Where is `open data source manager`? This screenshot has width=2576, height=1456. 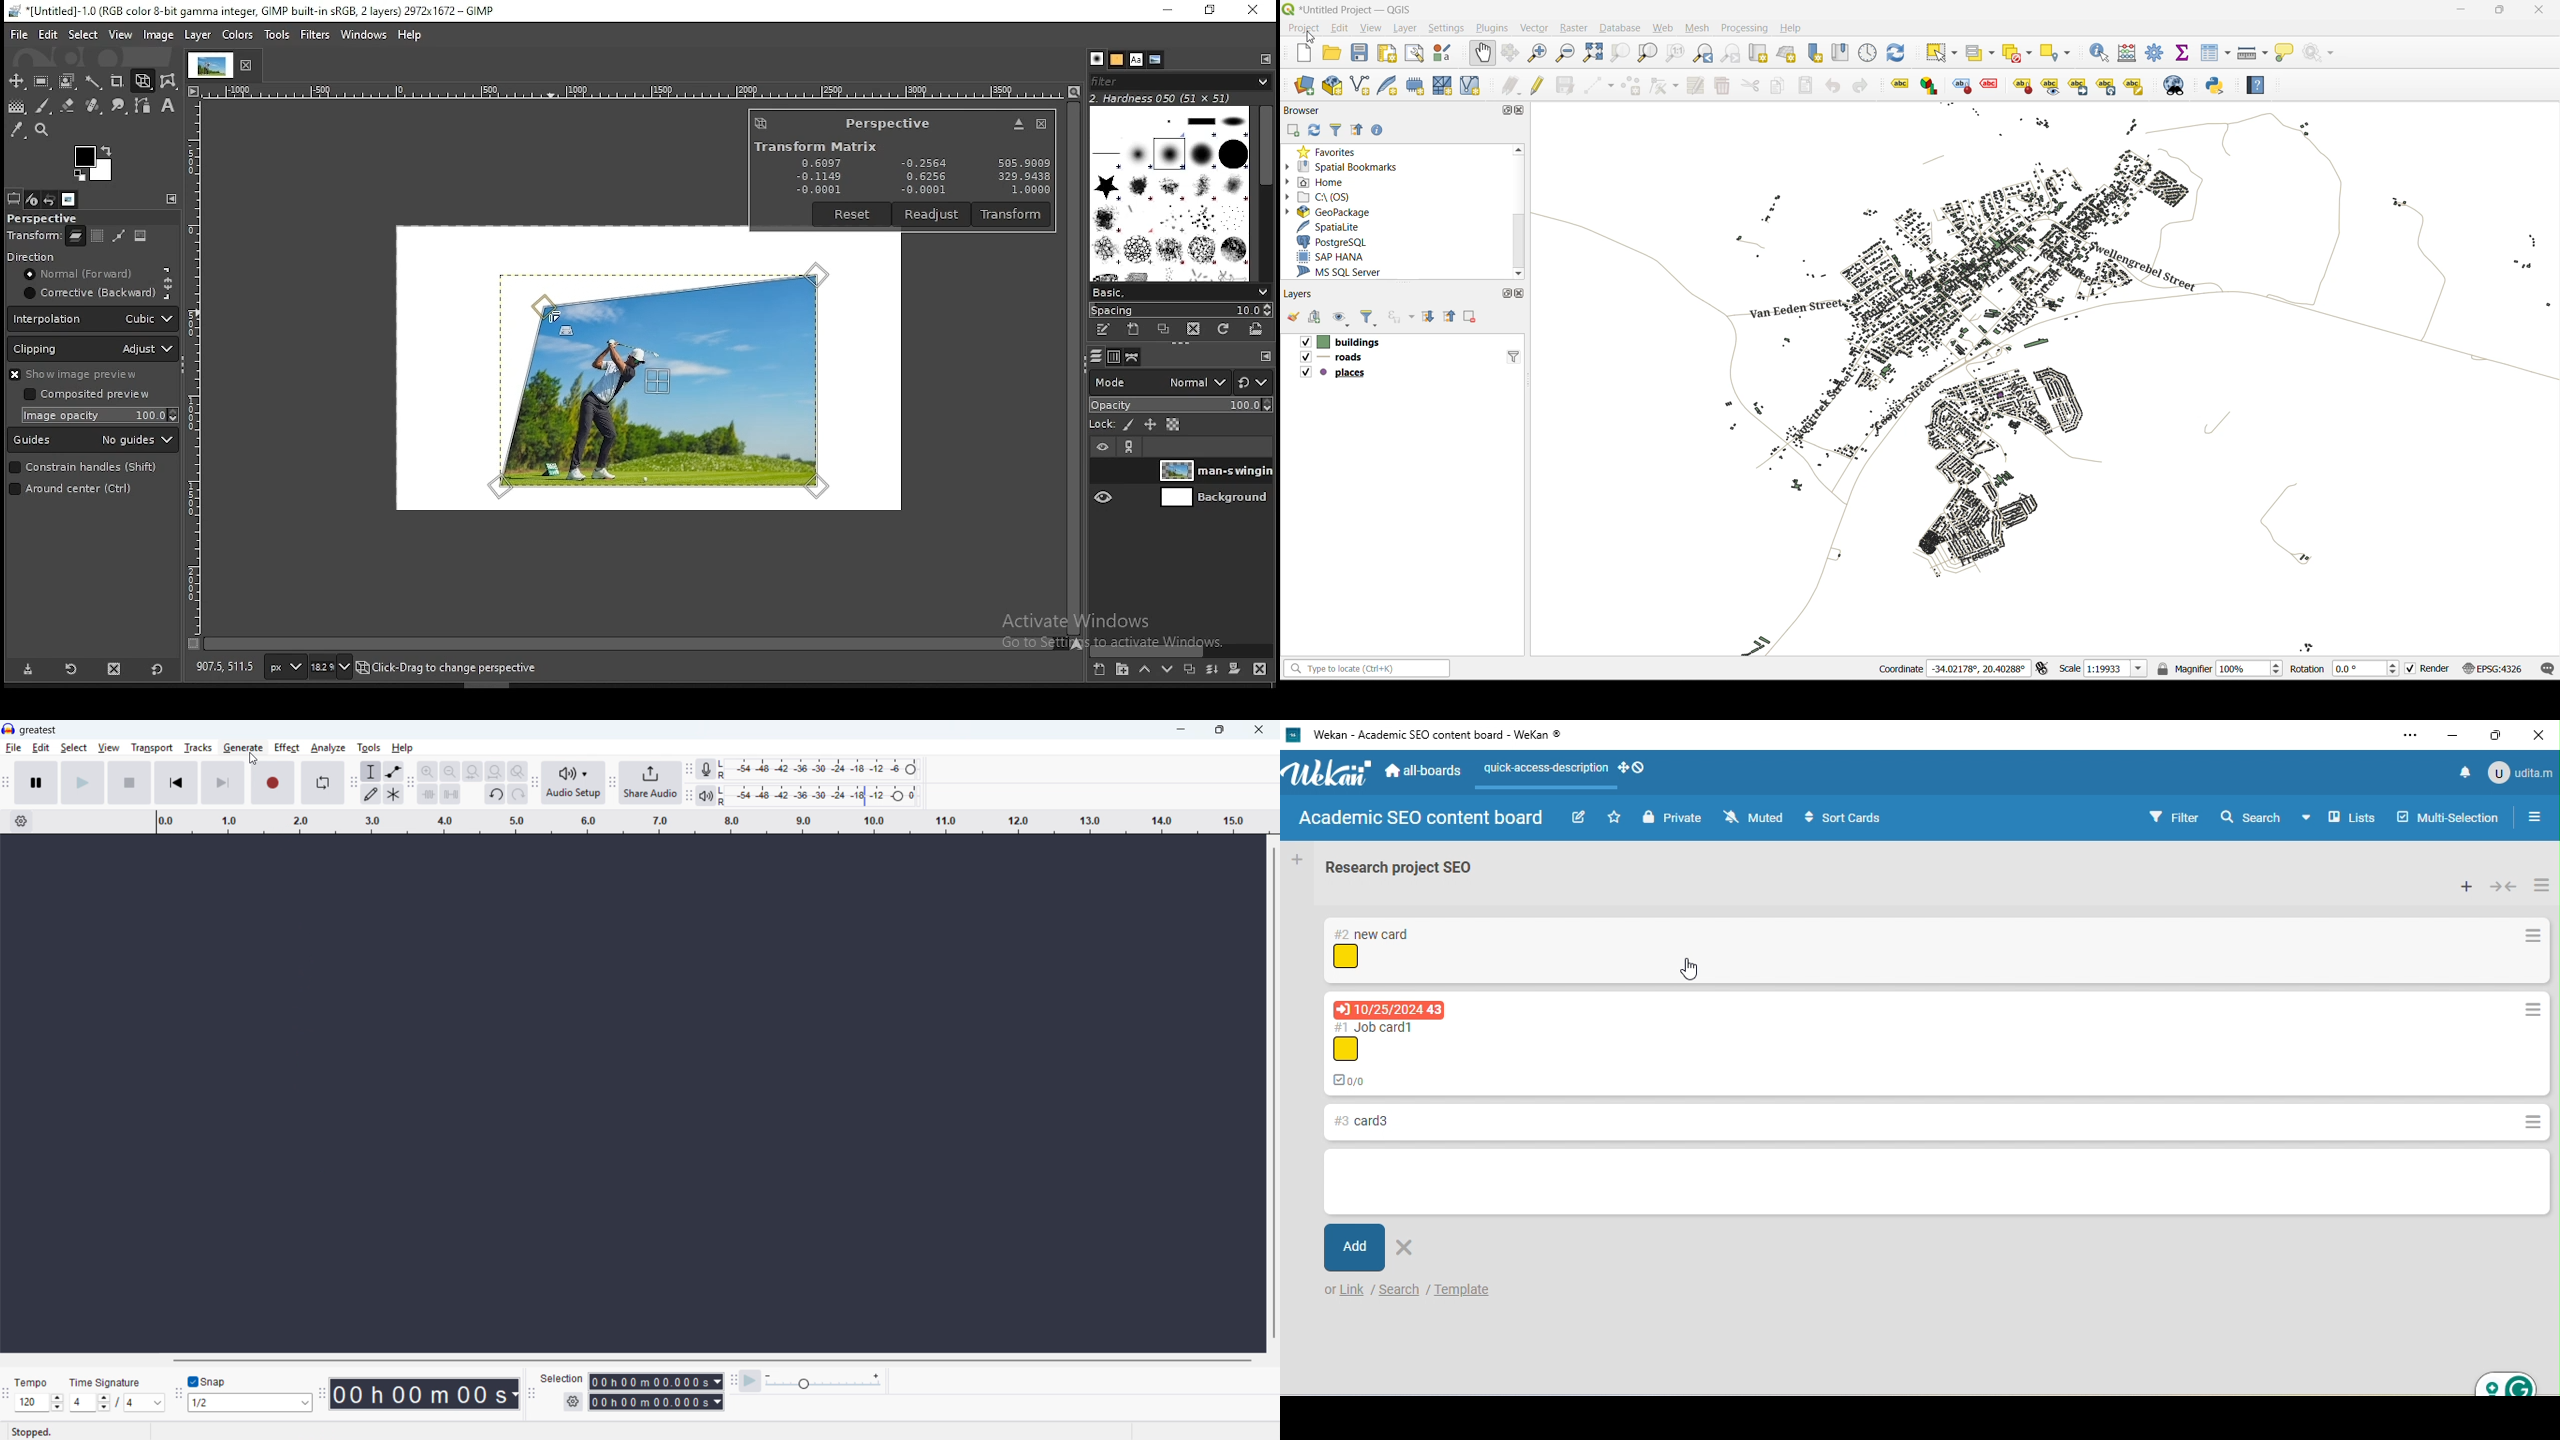
open data source manager is located at coordinates (1307, 87).